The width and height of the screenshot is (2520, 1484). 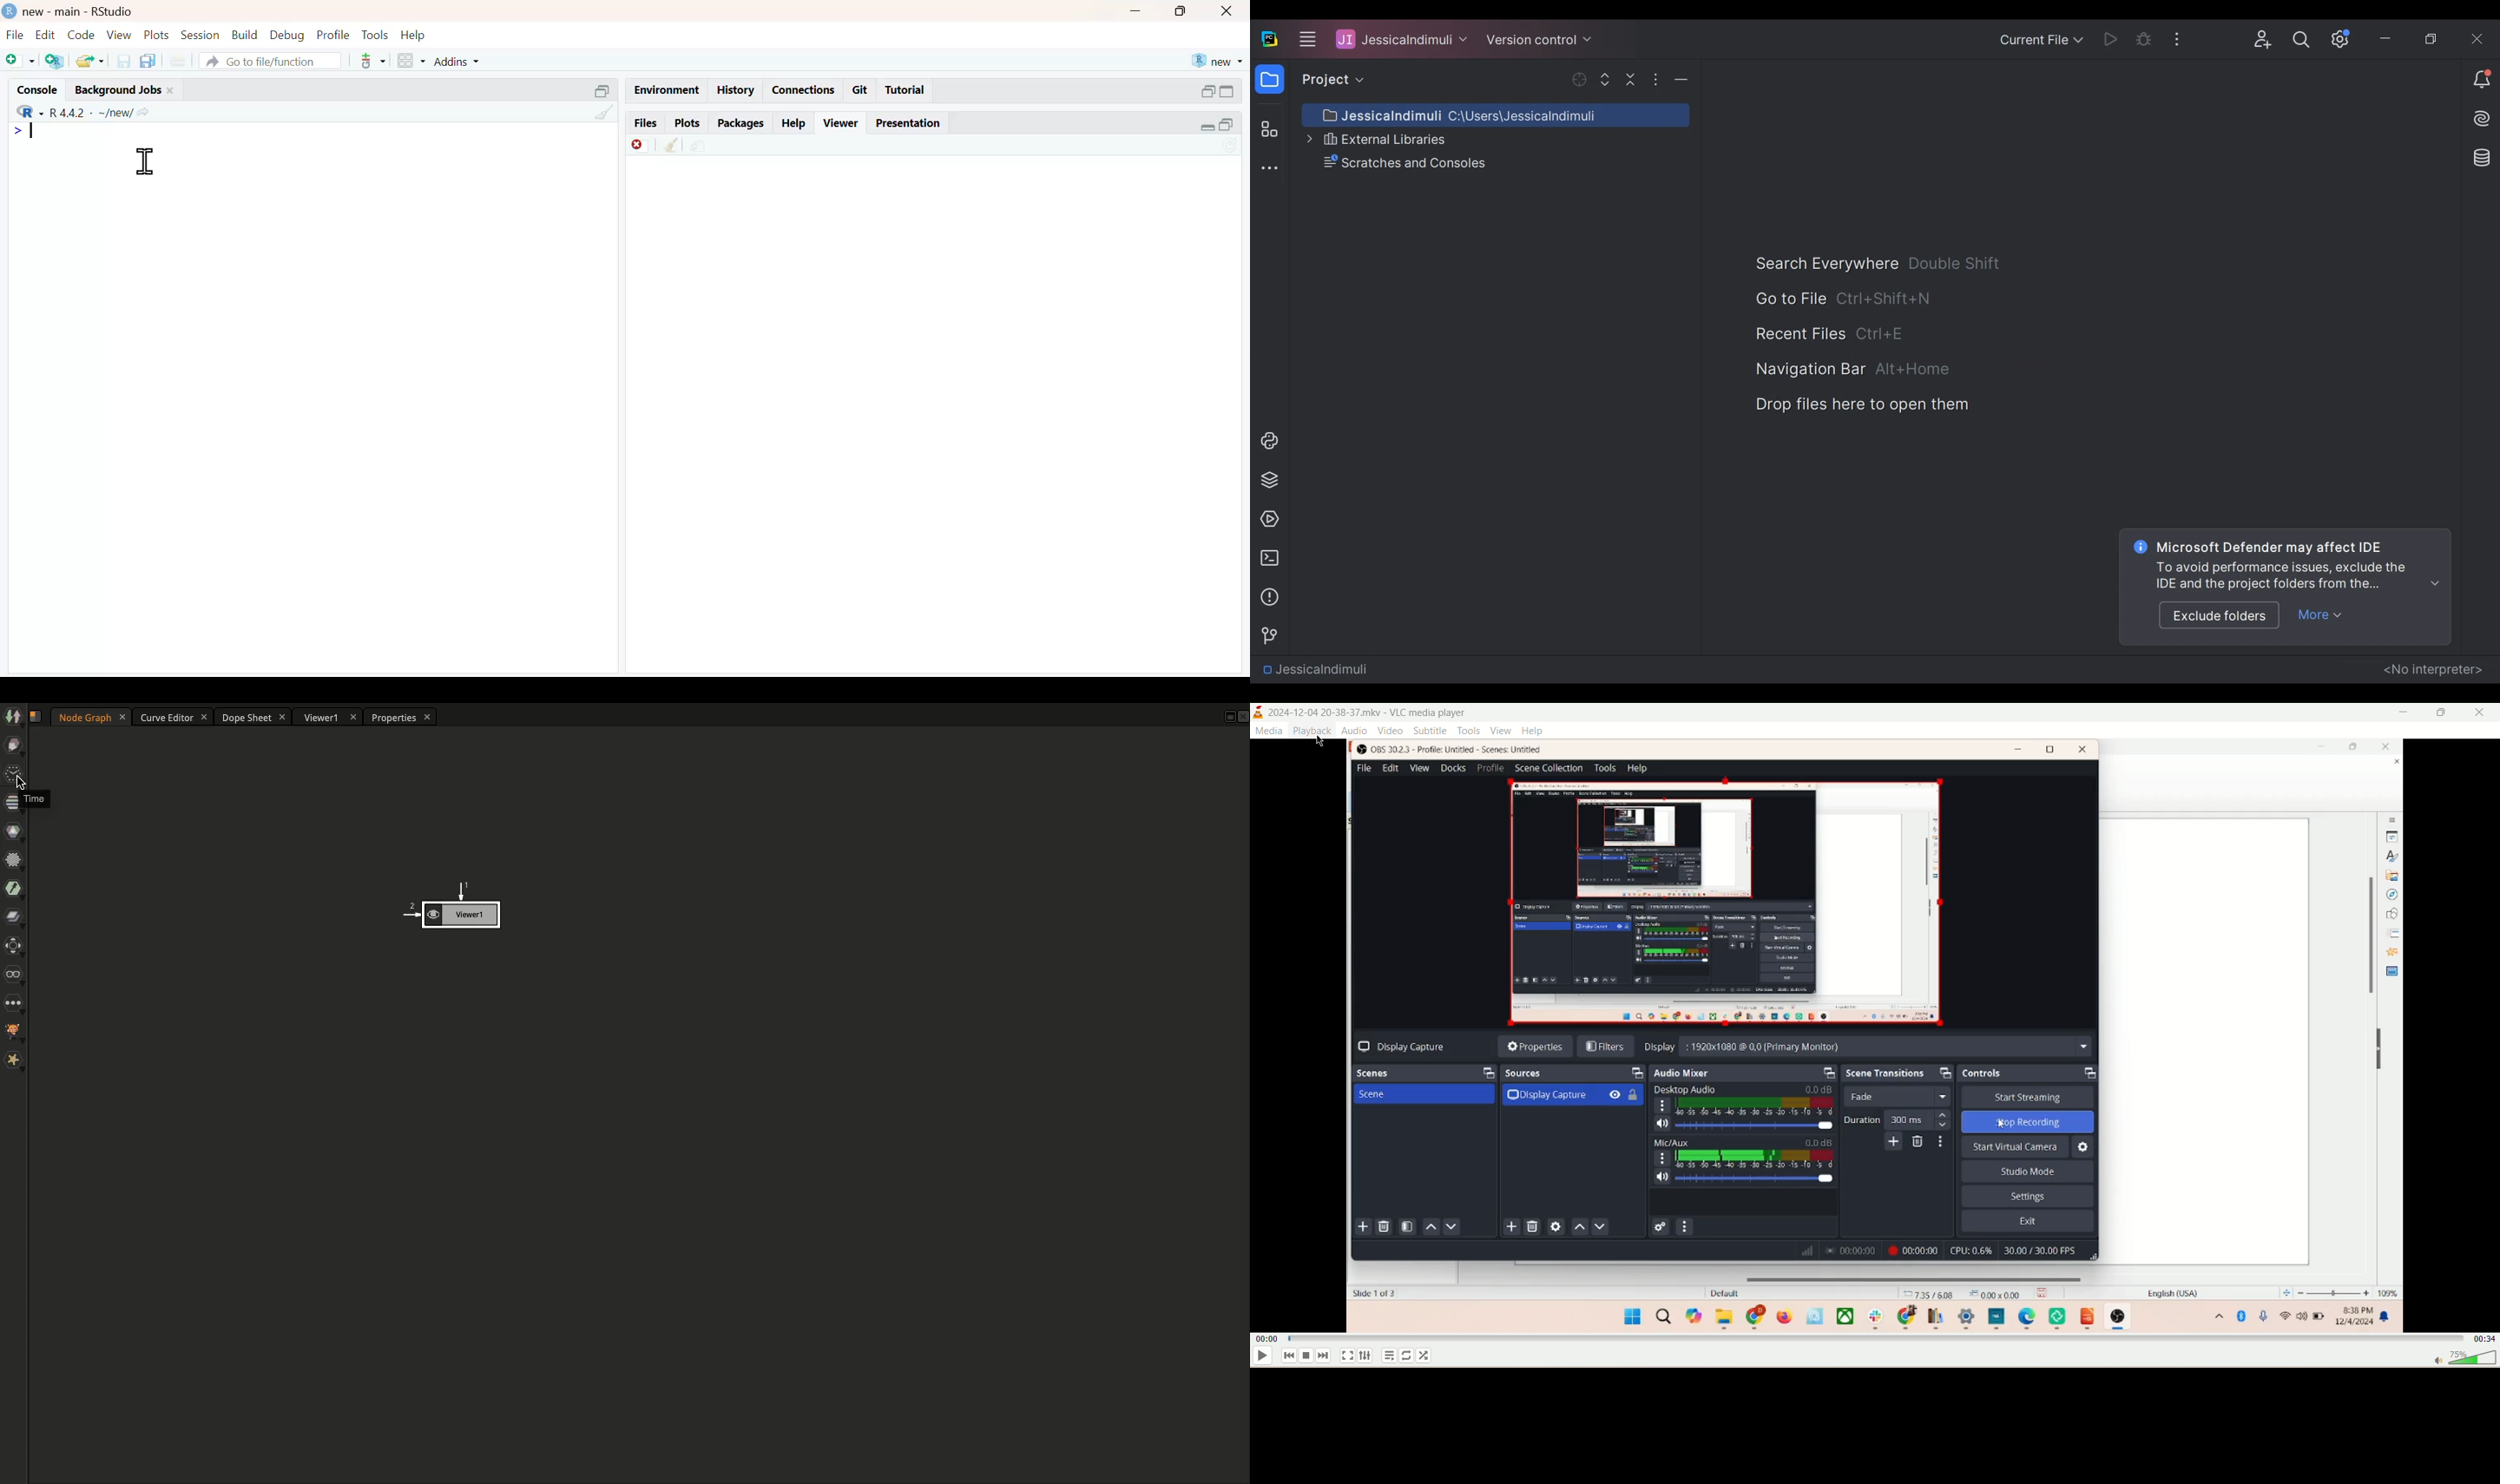 I want to click on cursor, so click(x=146, y=160).